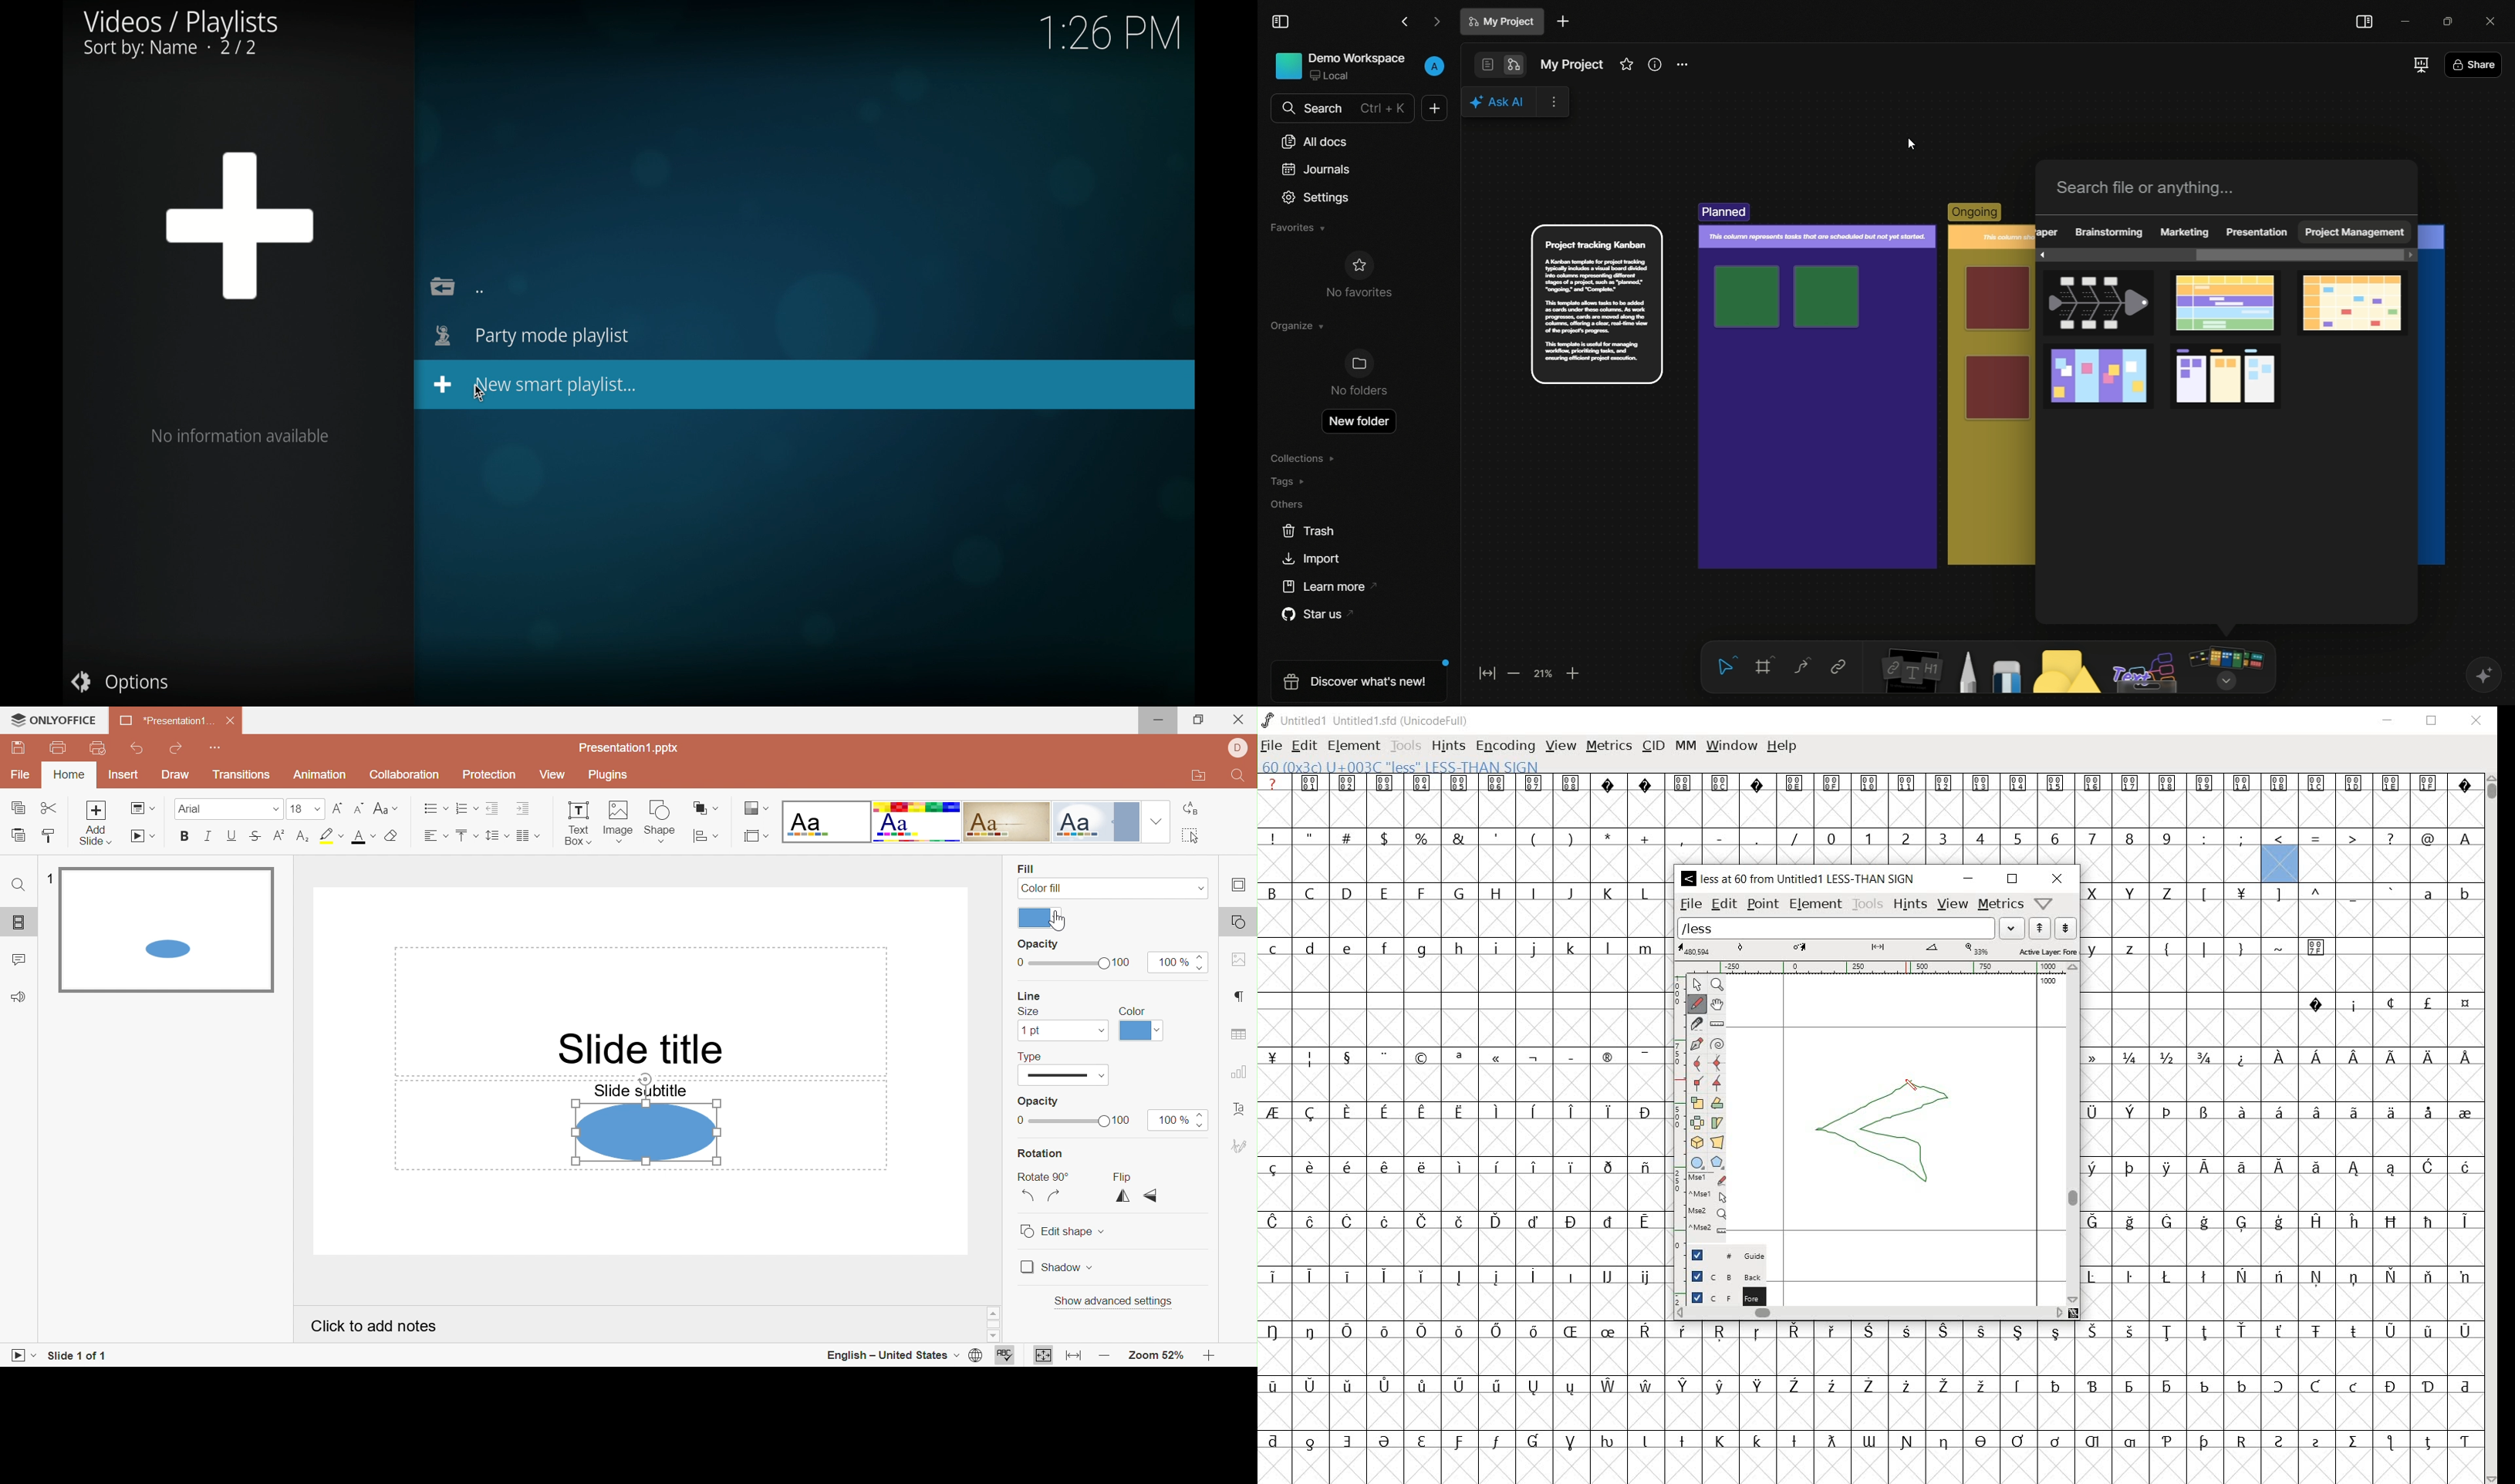 The image size is (2520, 1484). What do you see at coordinates (1870, 1411) in the screenshot?
I see `empty cells` at bounding box center [1870, 1411].